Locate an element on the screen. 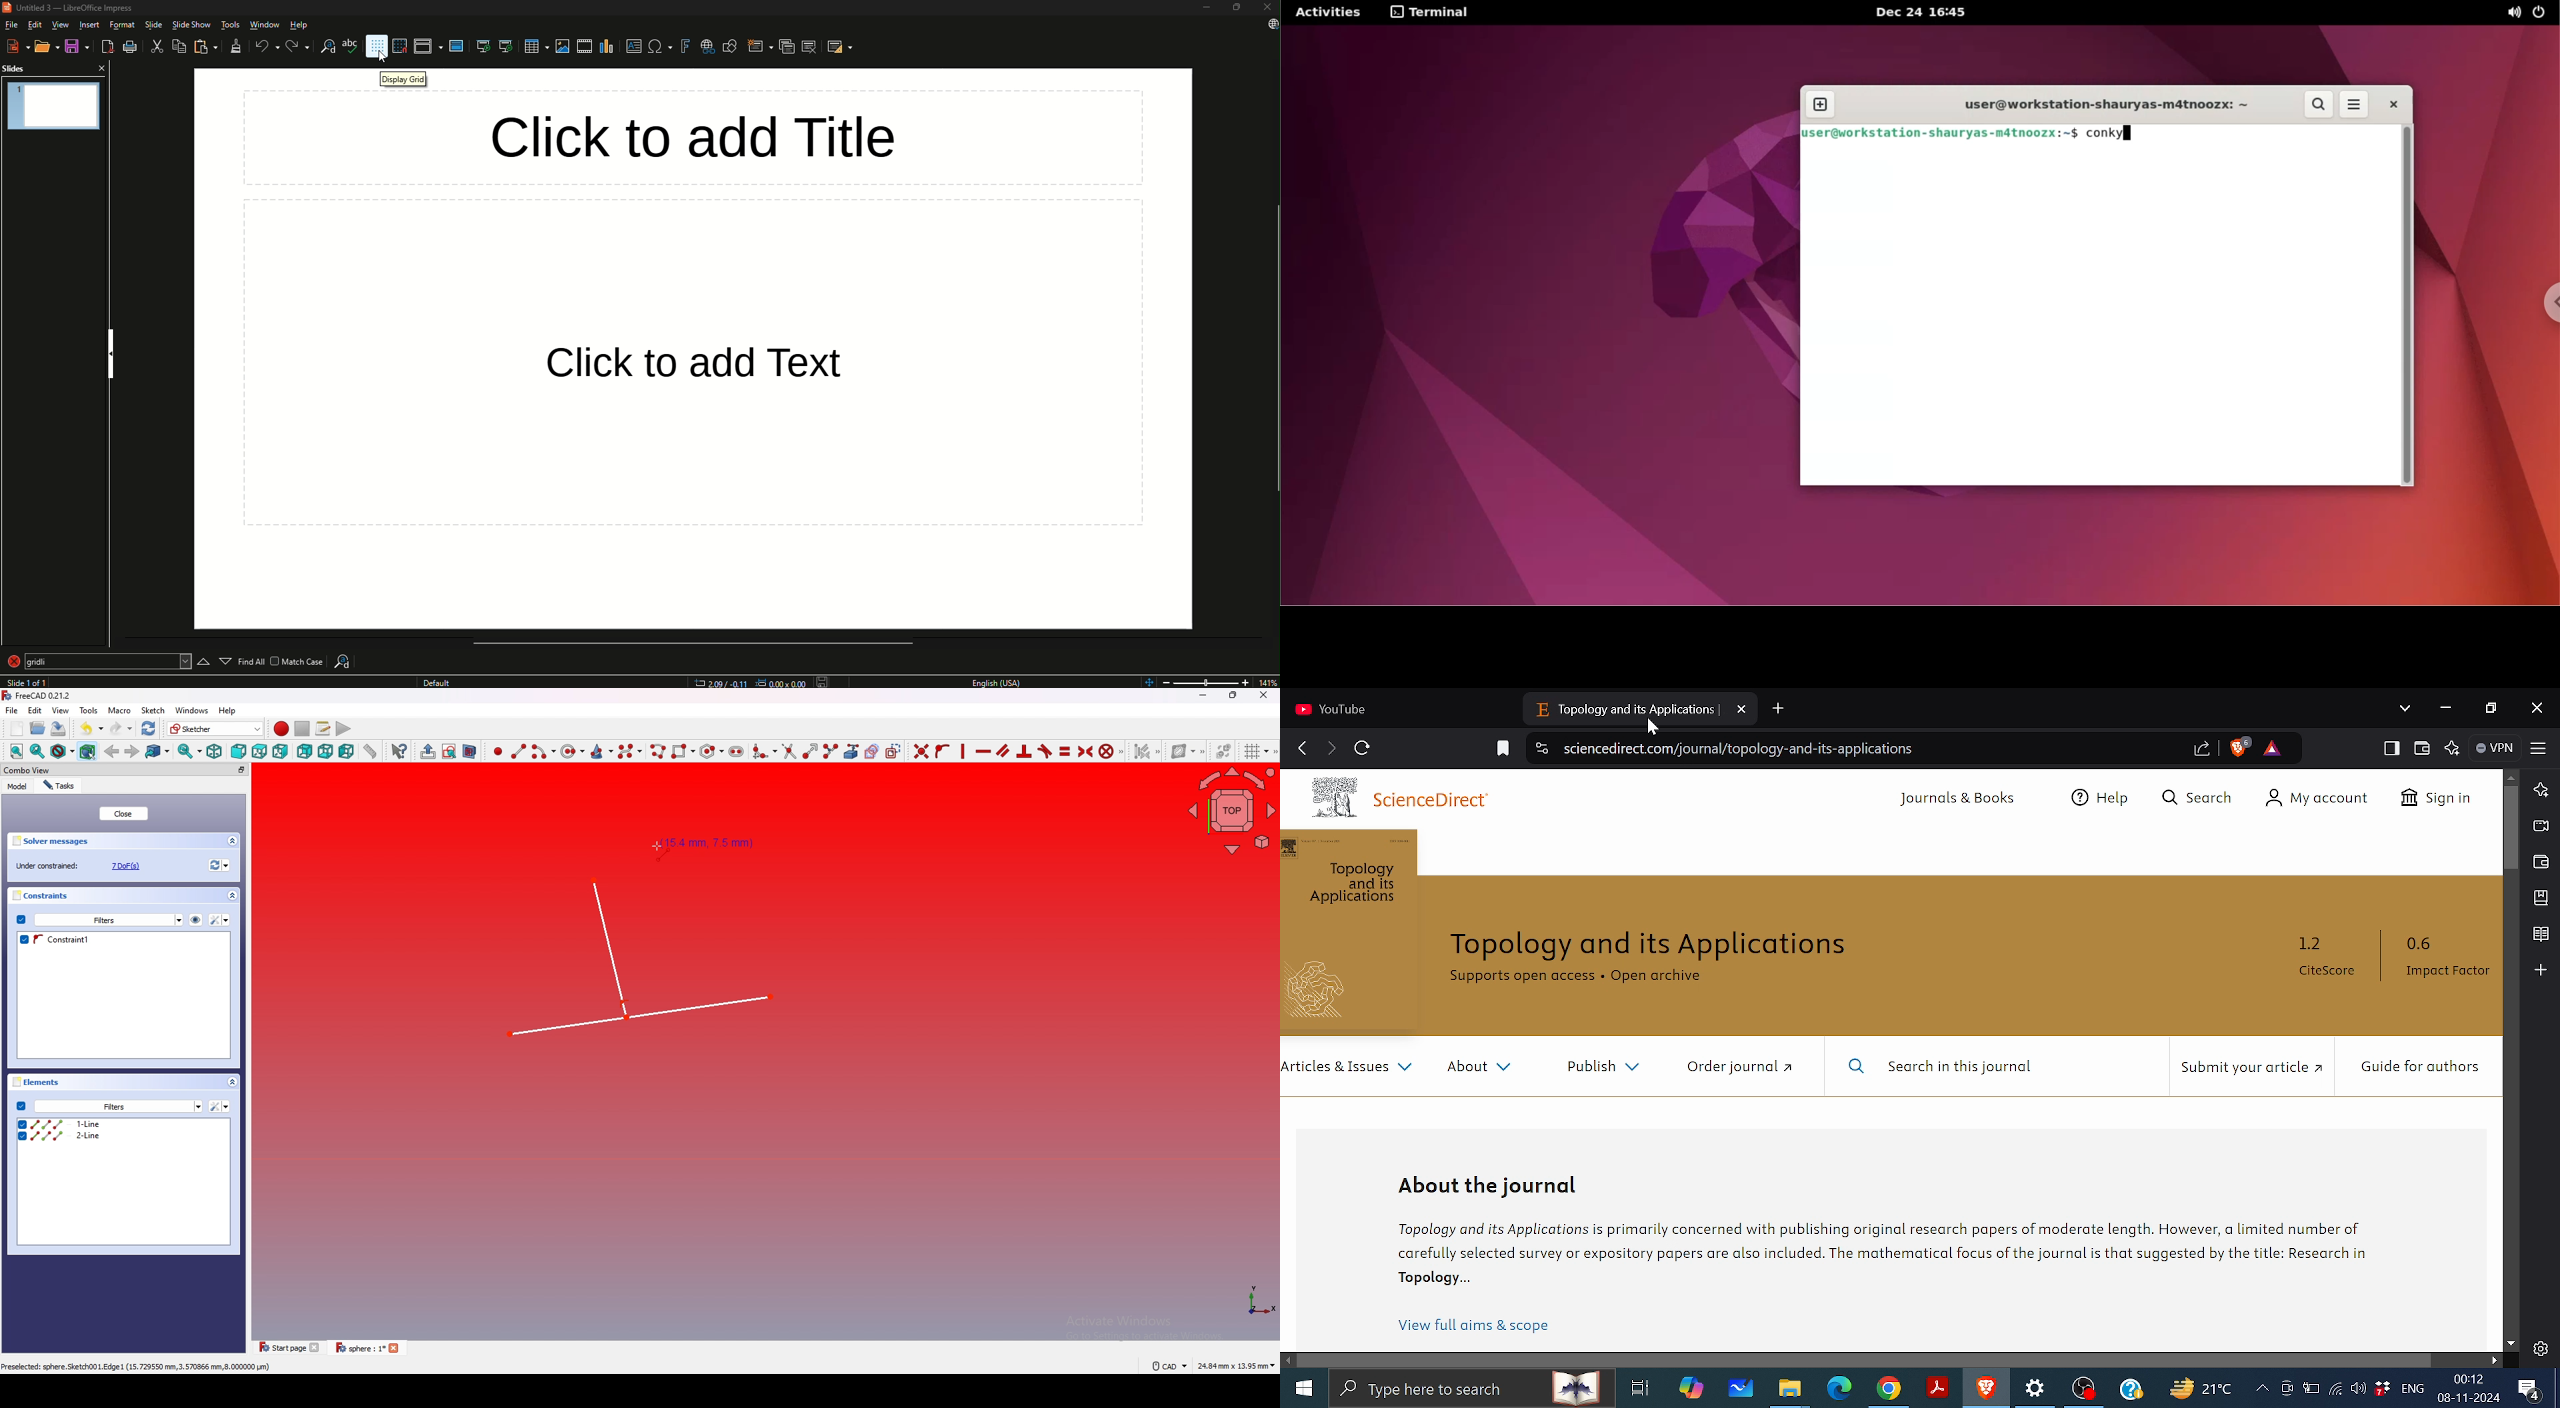 The image size is (2576, 1428). Duplicate slide is located at coordinates (782, 46).